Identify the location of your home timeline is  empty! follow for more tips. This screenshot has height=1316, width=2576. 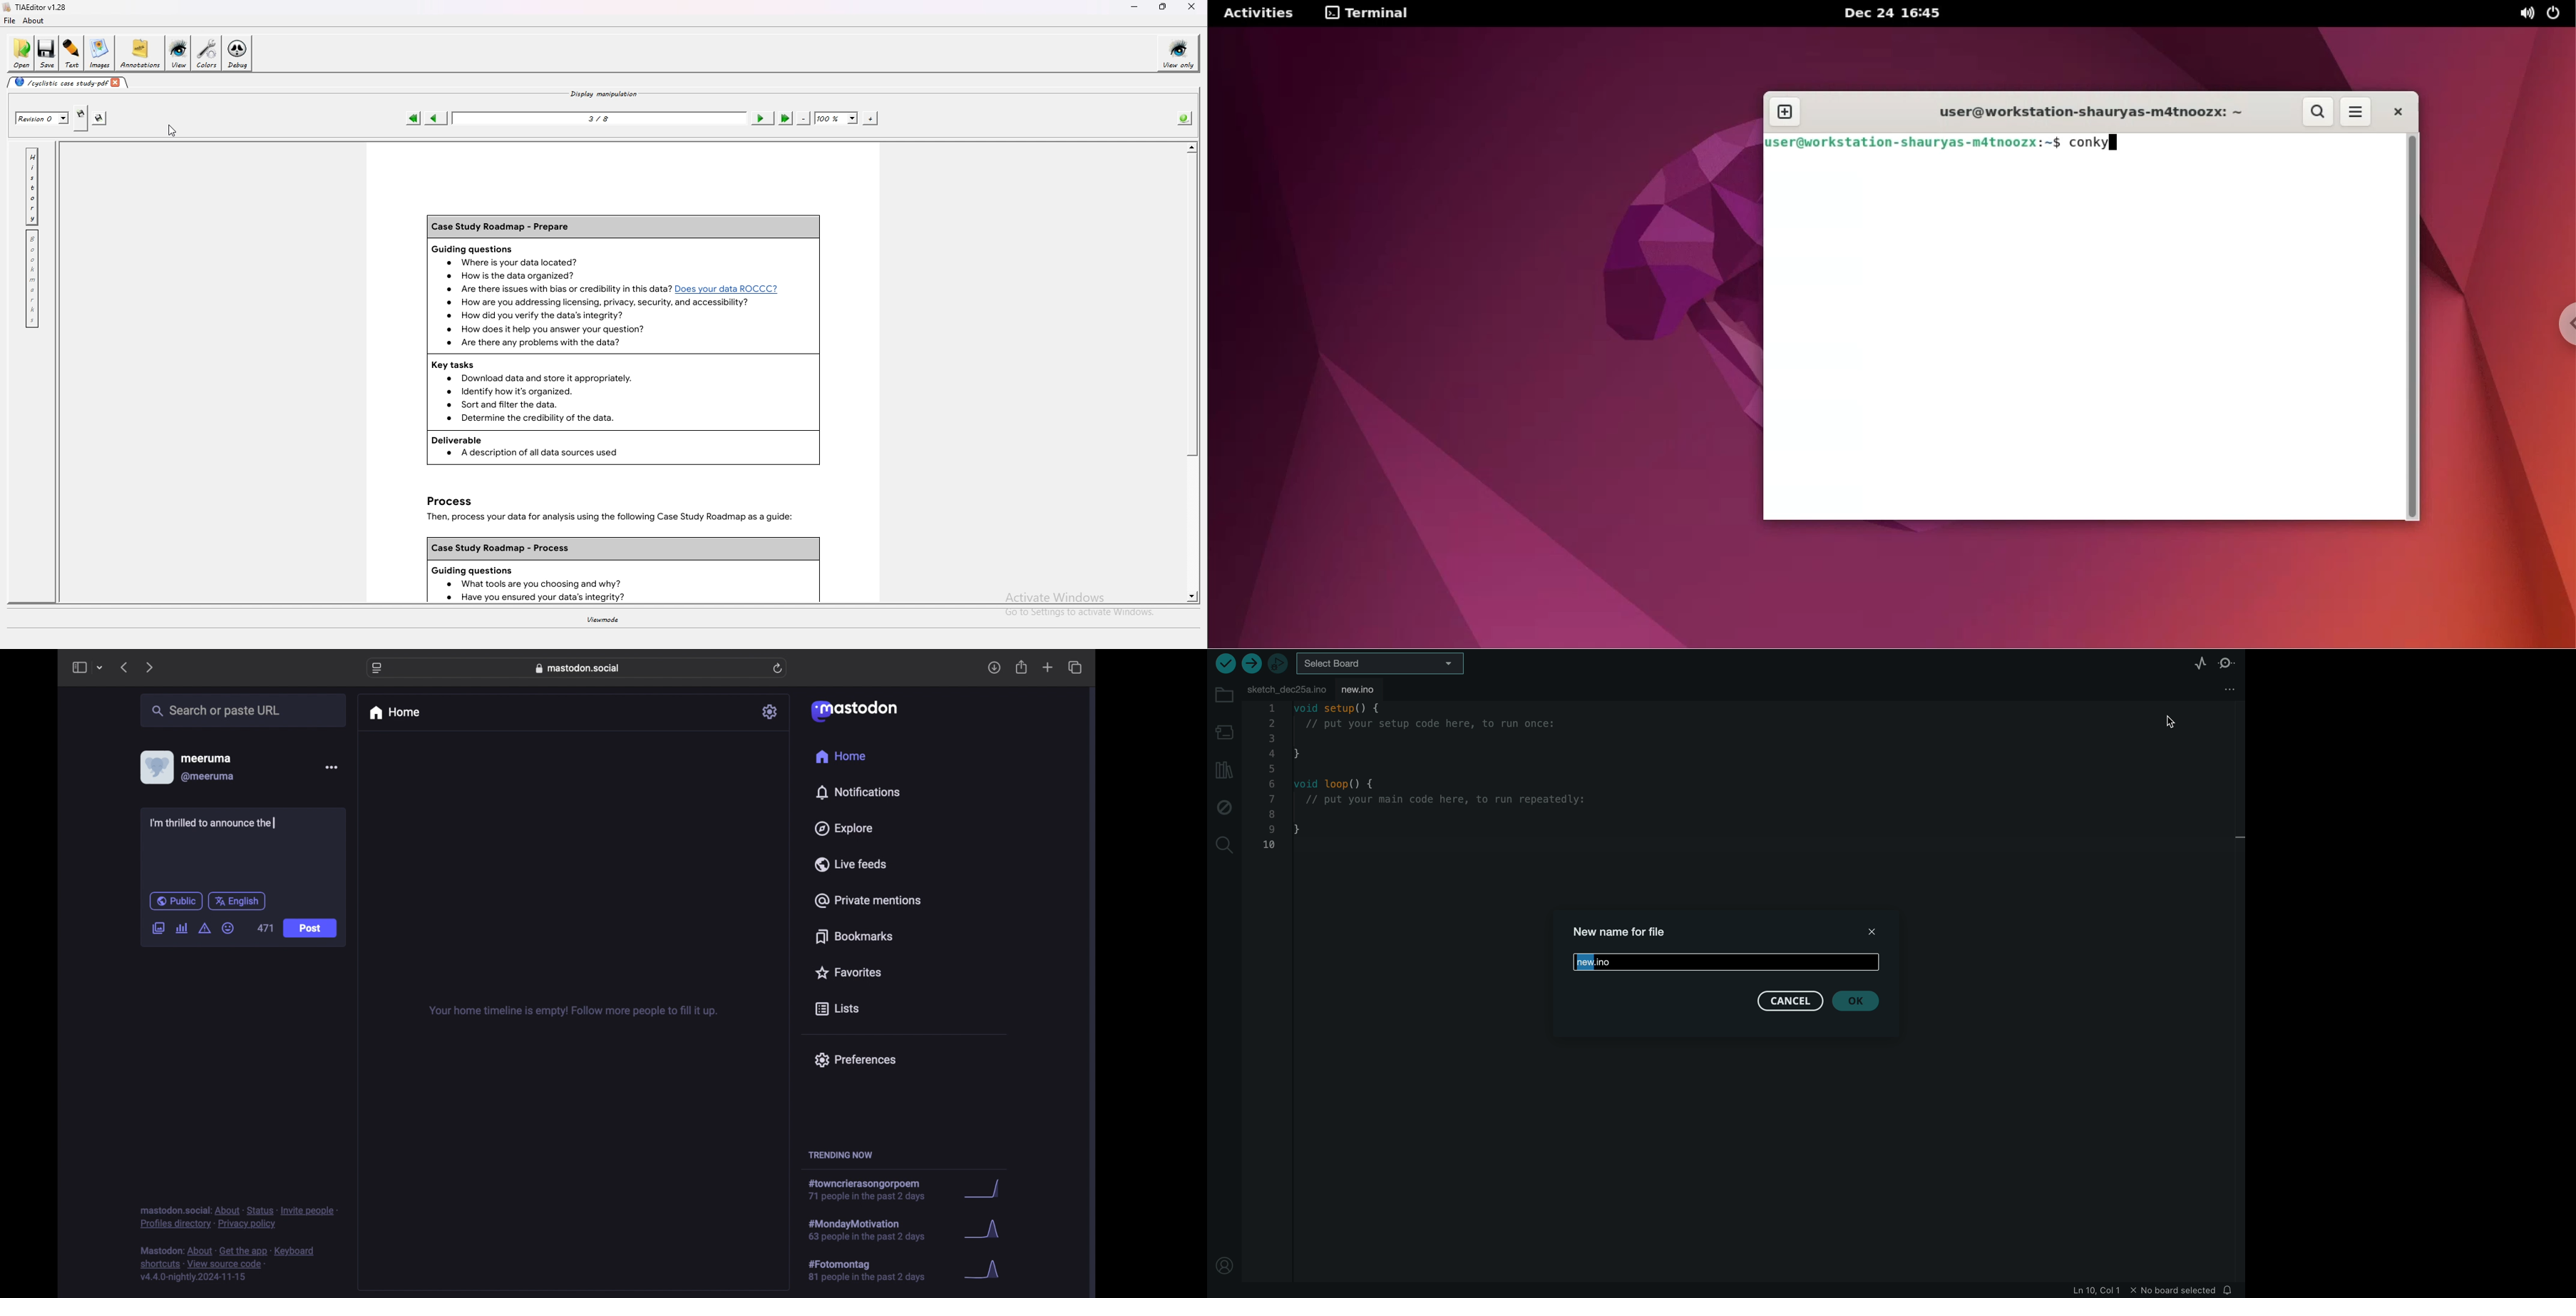
(572, 1011).